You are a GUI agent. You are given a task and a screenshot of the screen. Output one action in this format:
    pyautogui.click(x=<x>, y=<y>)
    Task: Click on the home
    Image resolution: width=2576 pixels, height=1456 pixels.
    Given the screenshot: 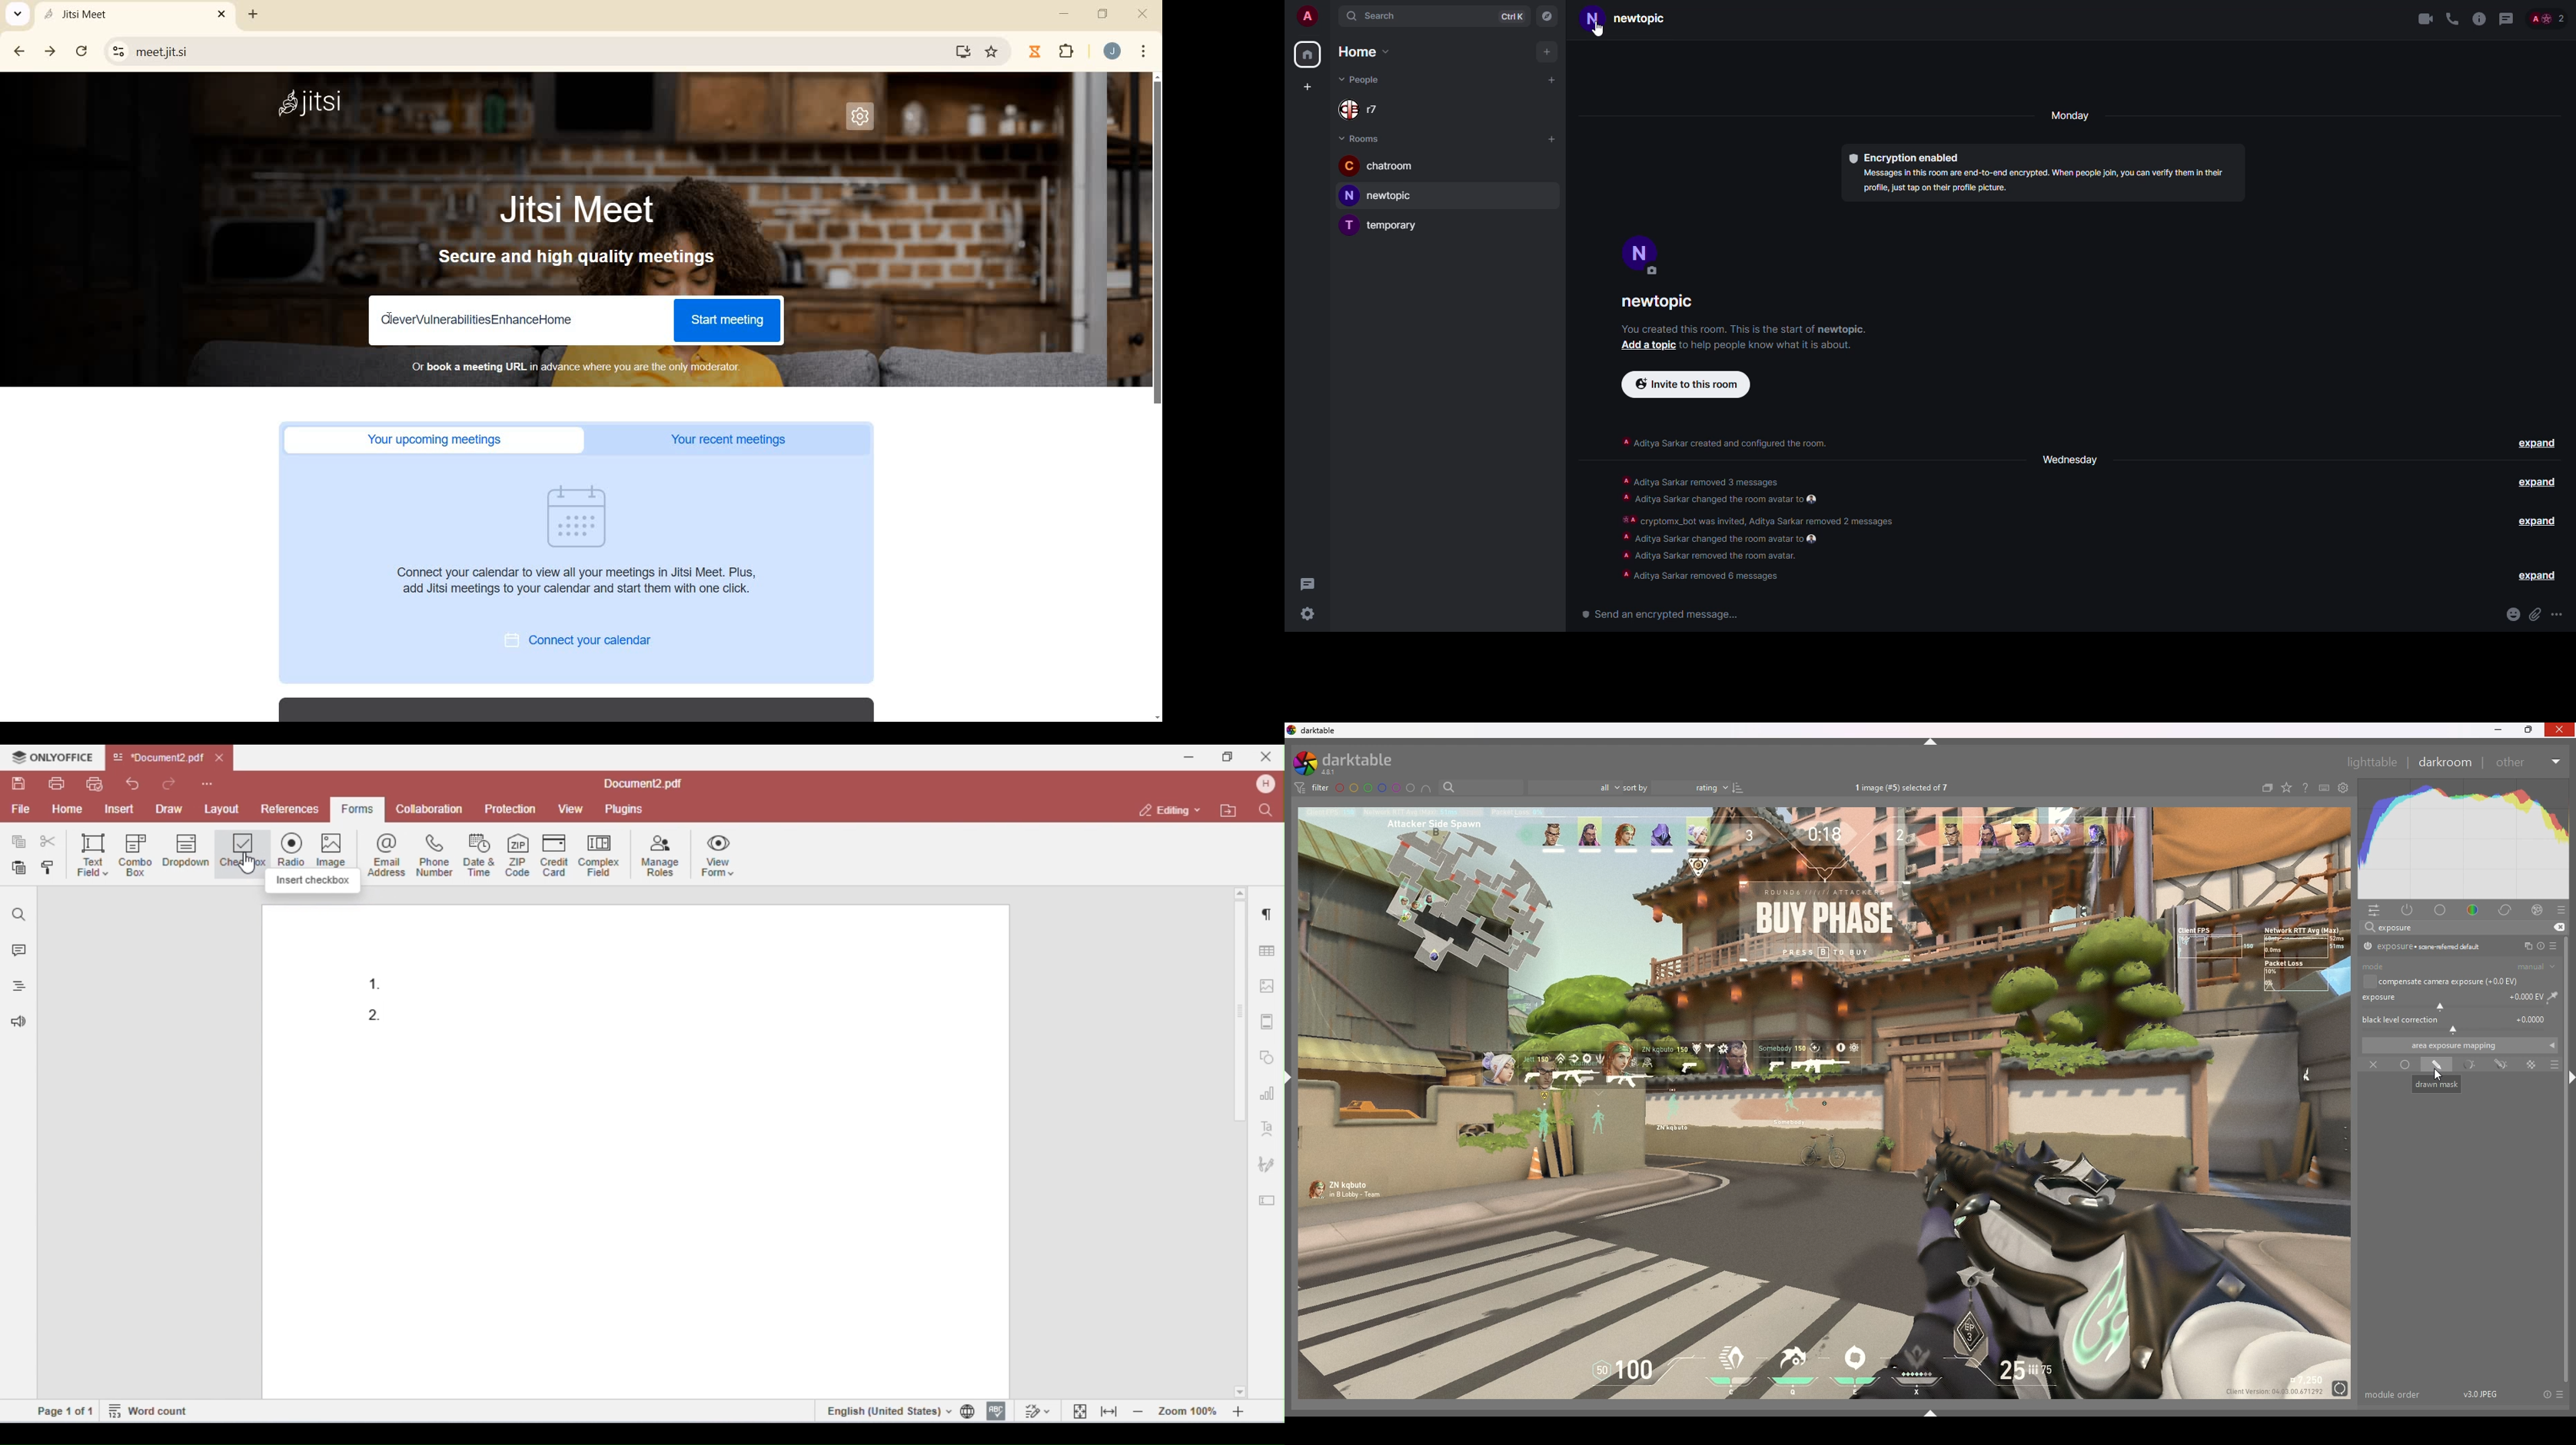 What is the action you would take?
    pyautogui.click(x=1364, y=52)
    